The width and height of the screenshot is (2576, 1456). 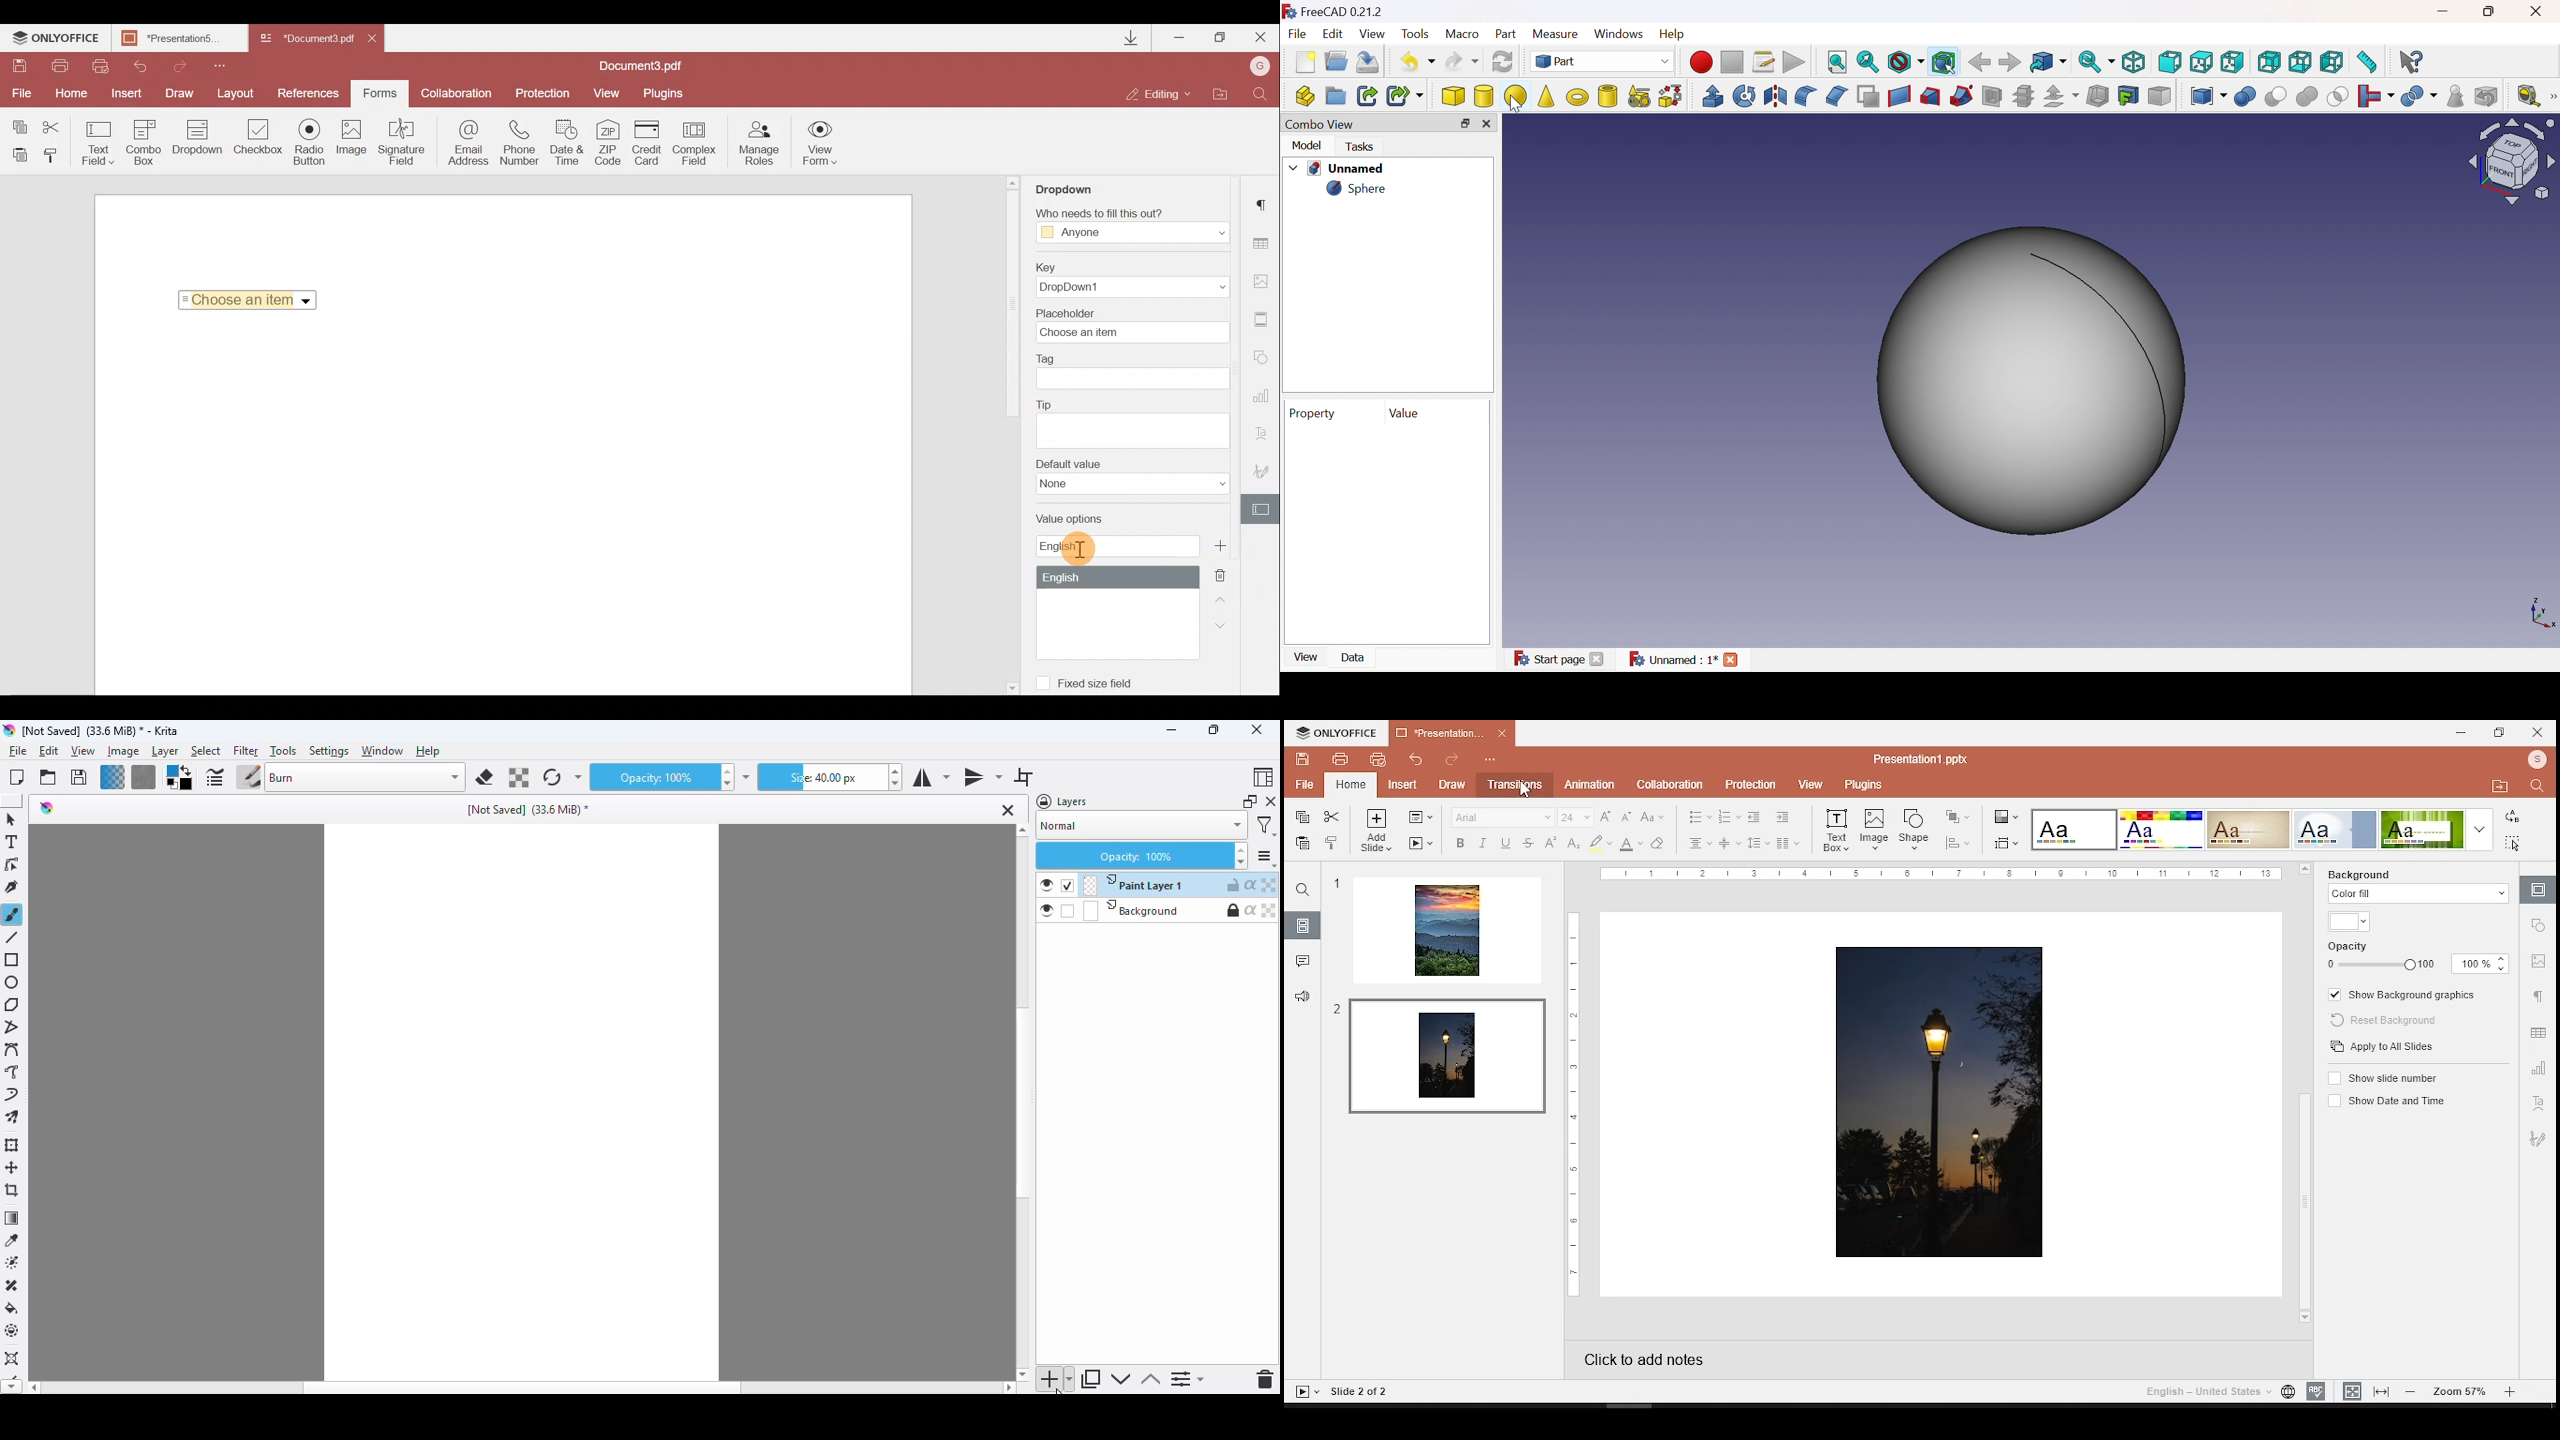 I want to click on unlocked, so click(x=1233, y=885).